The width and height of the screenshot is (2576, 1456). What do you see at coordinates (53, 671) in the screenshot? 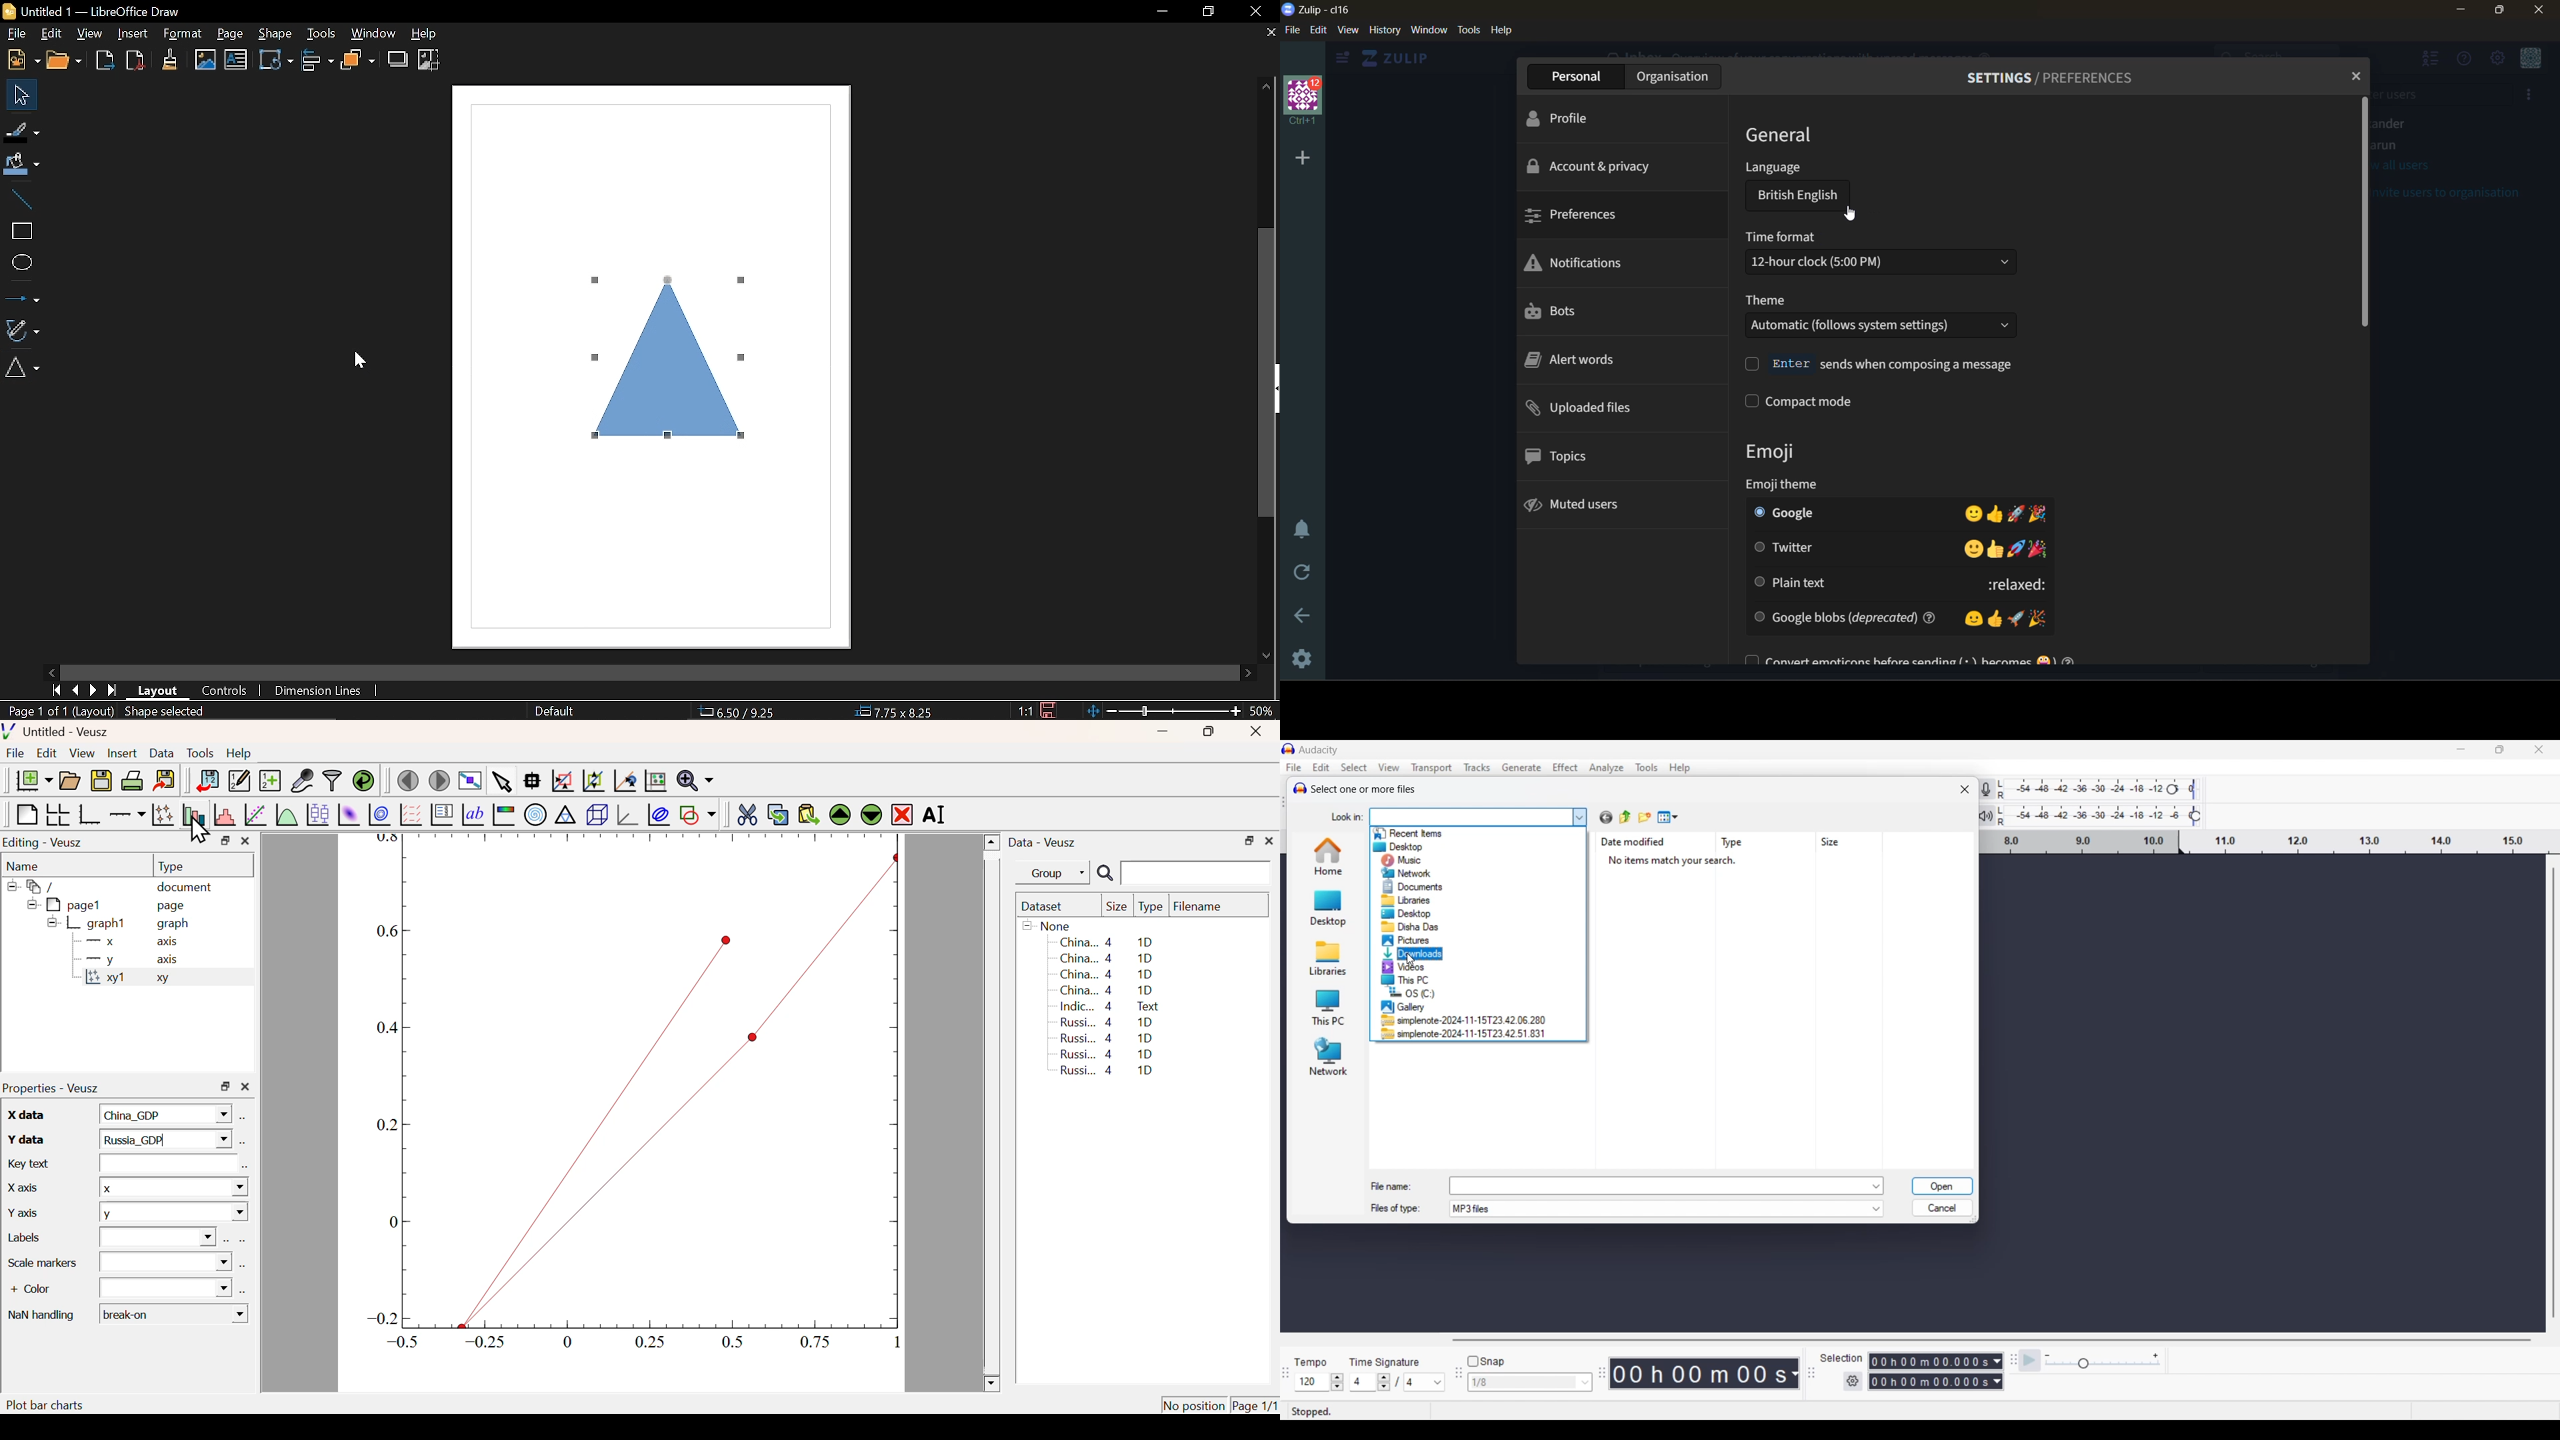
I see `Move lfeft` at bounding box center [53, 671].